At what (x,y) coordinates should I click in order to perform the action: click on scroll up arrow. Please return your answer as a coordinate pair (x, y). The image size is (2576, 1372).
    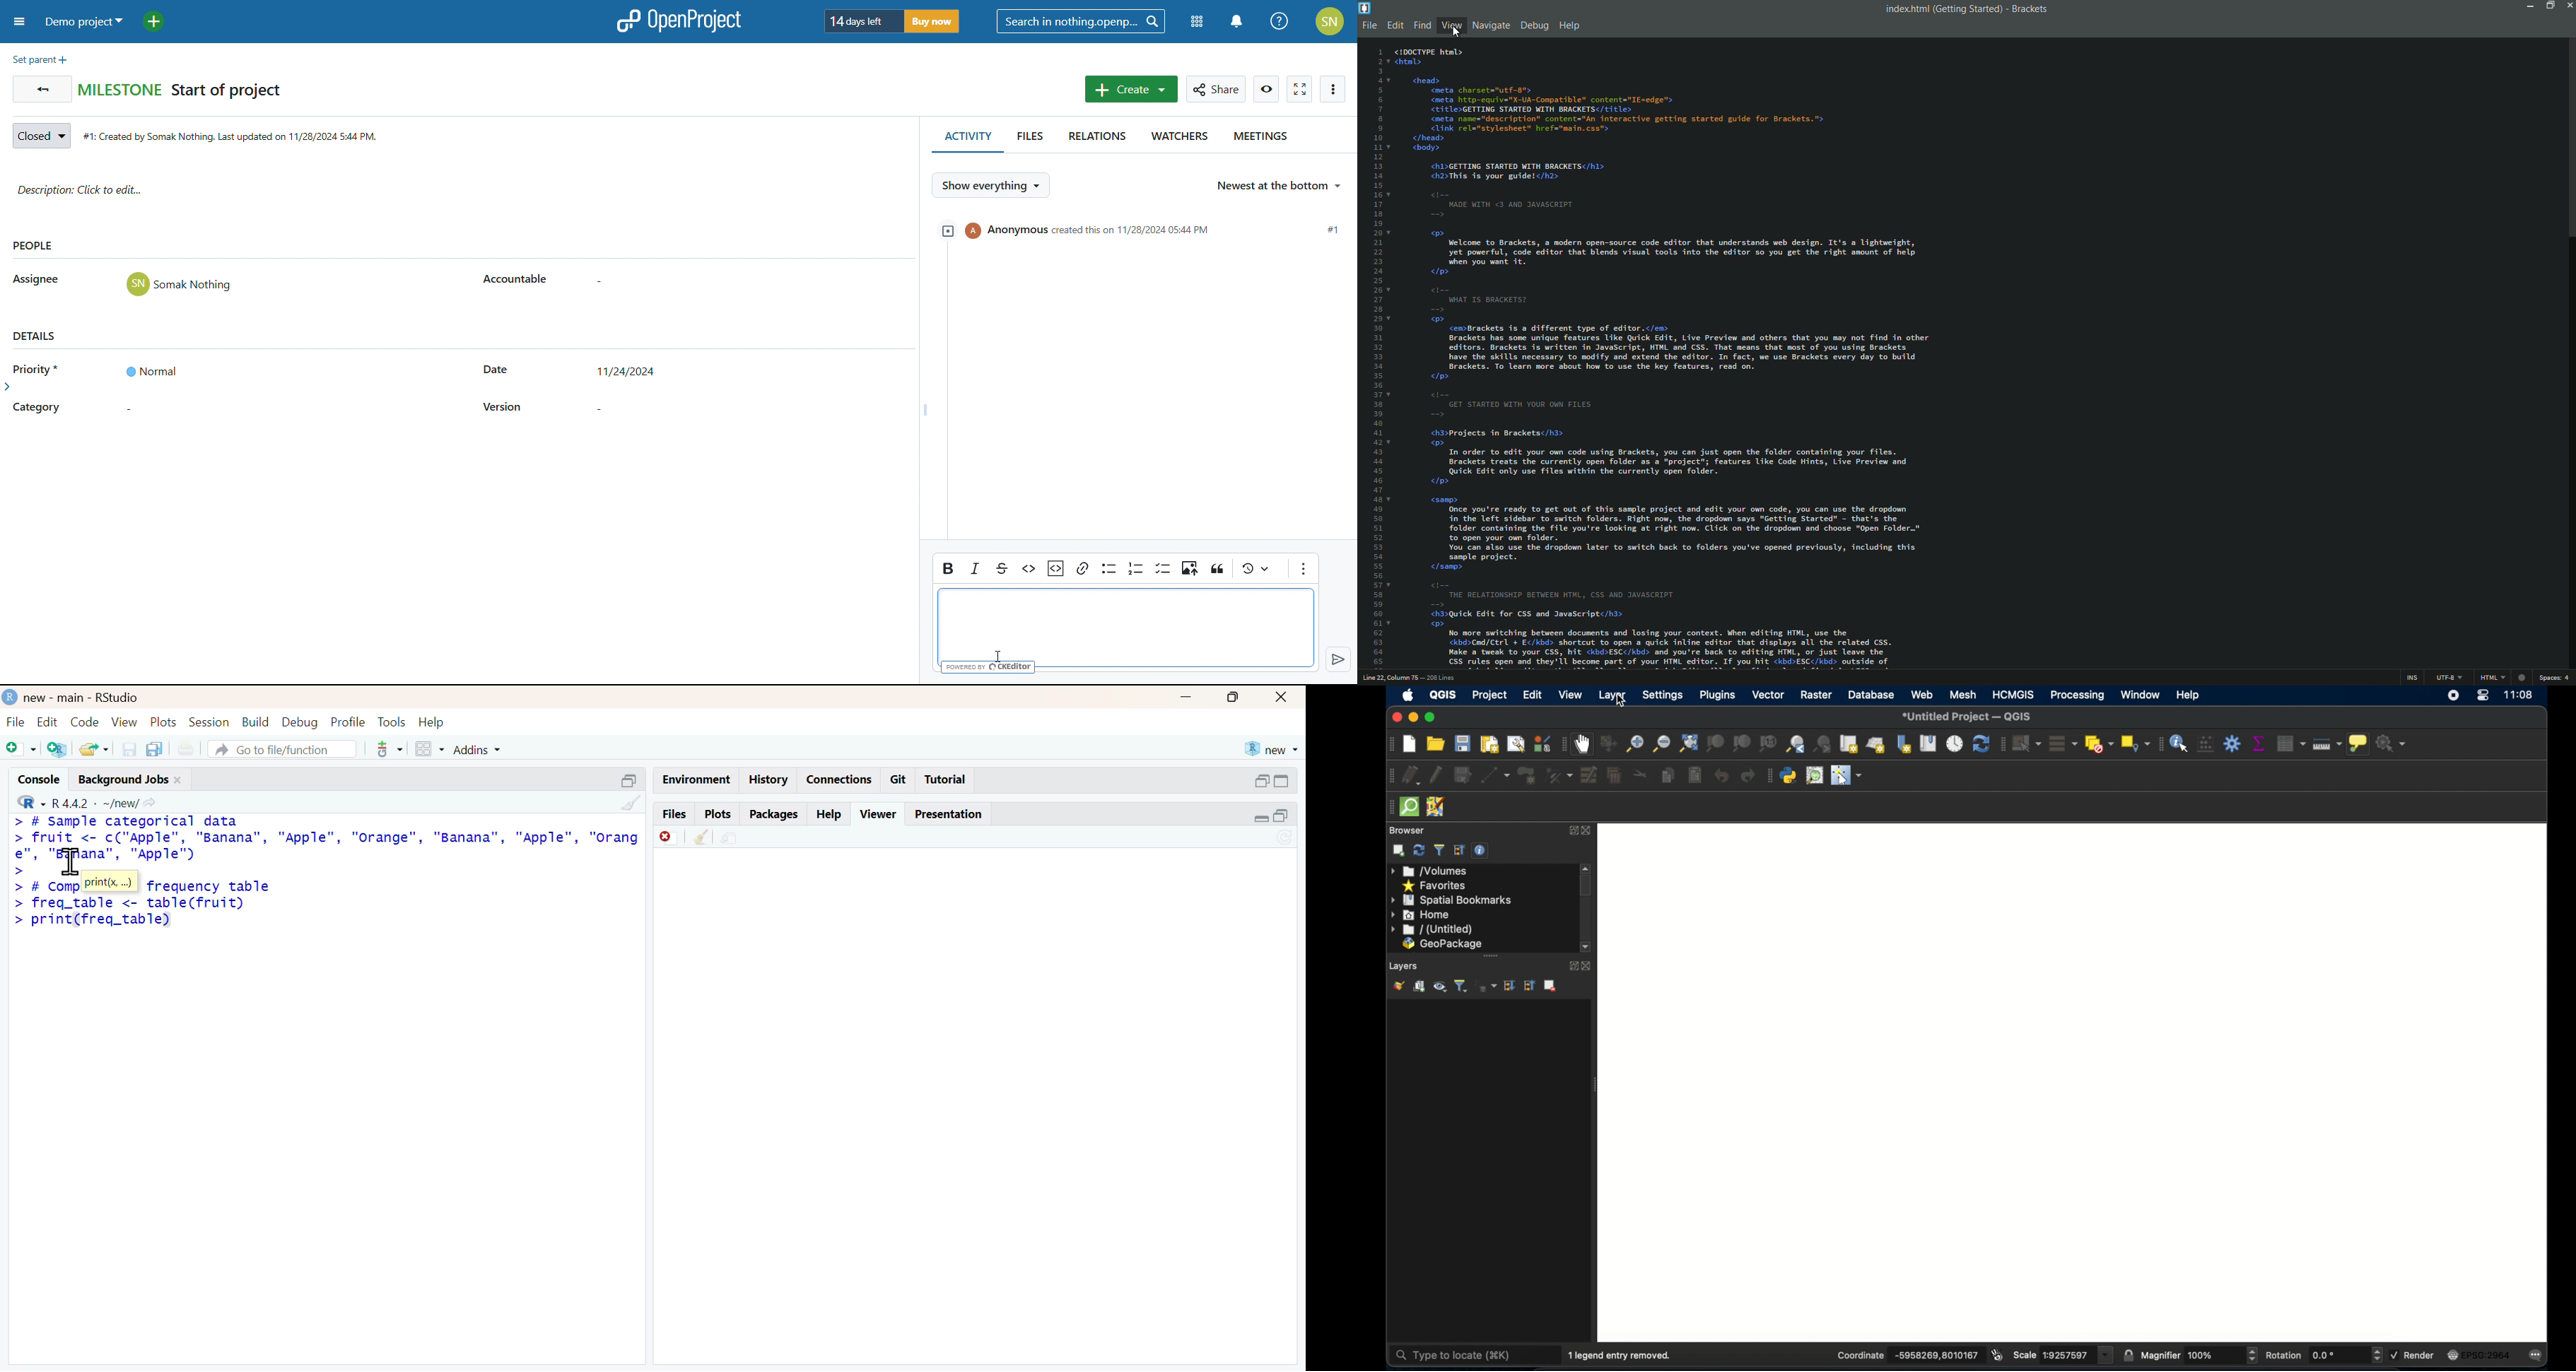
    Looking at the image, I should click on (1587, 868).